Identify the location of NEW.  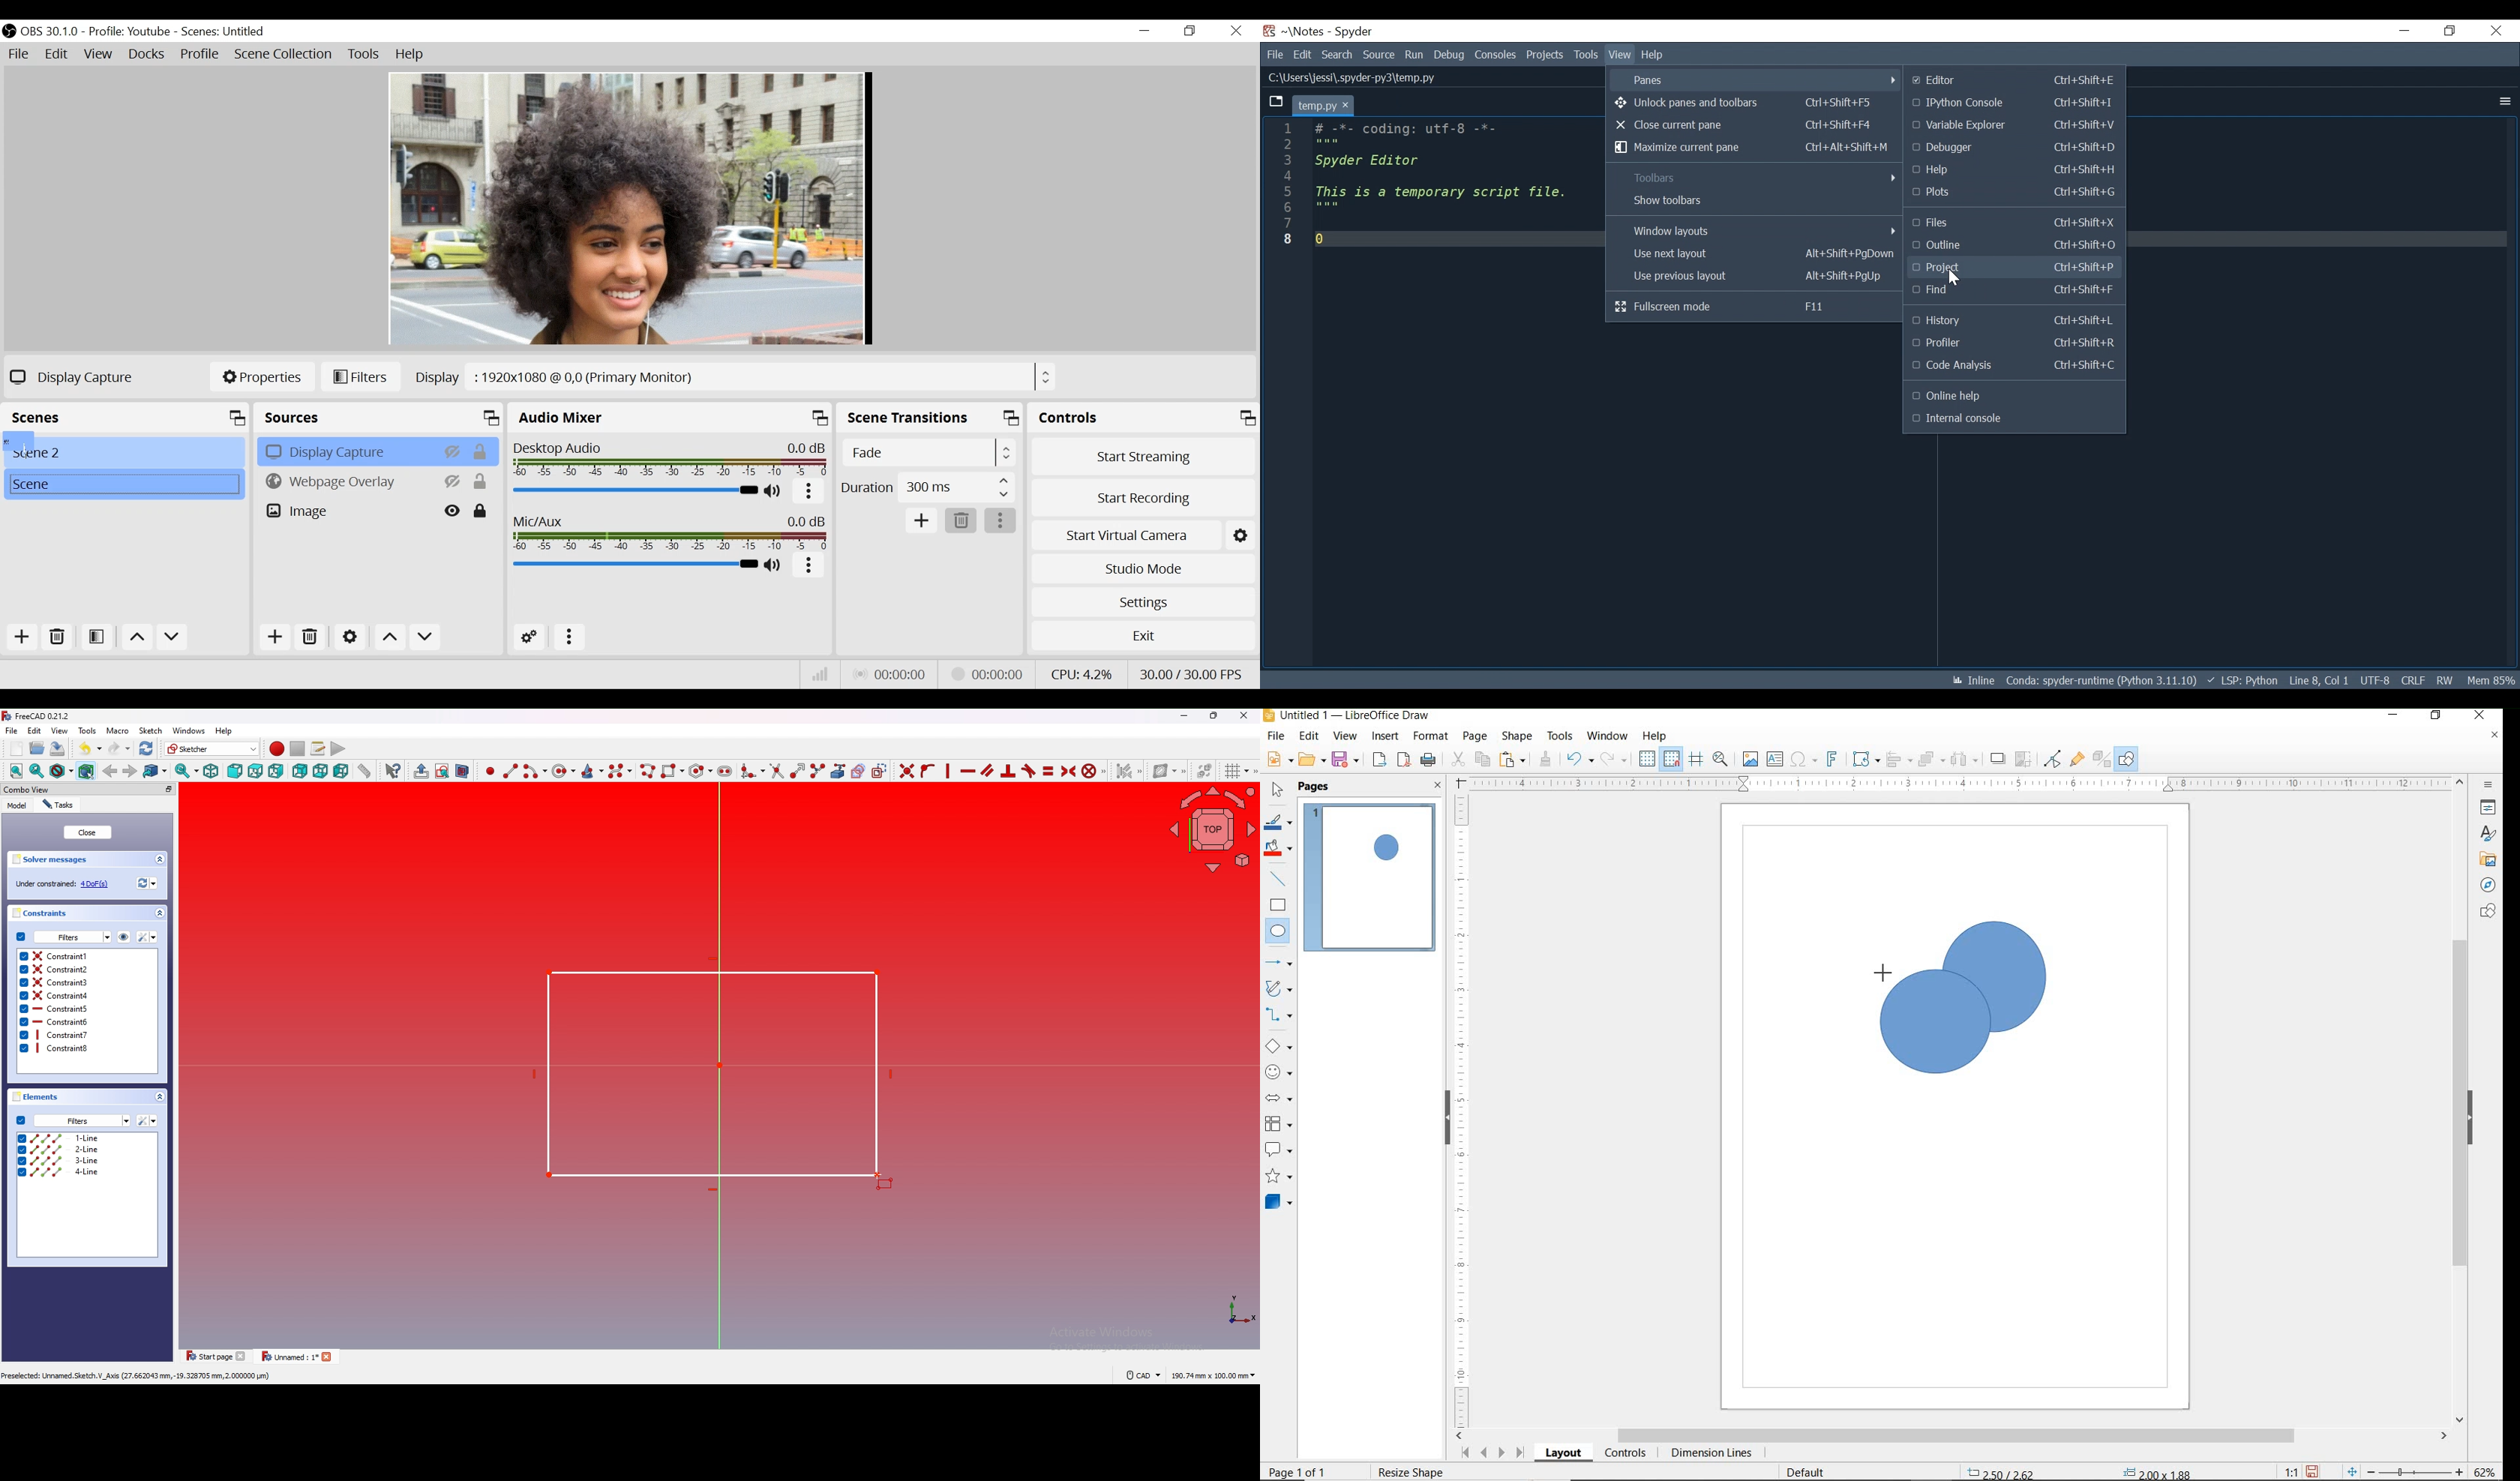
(1278, 760).